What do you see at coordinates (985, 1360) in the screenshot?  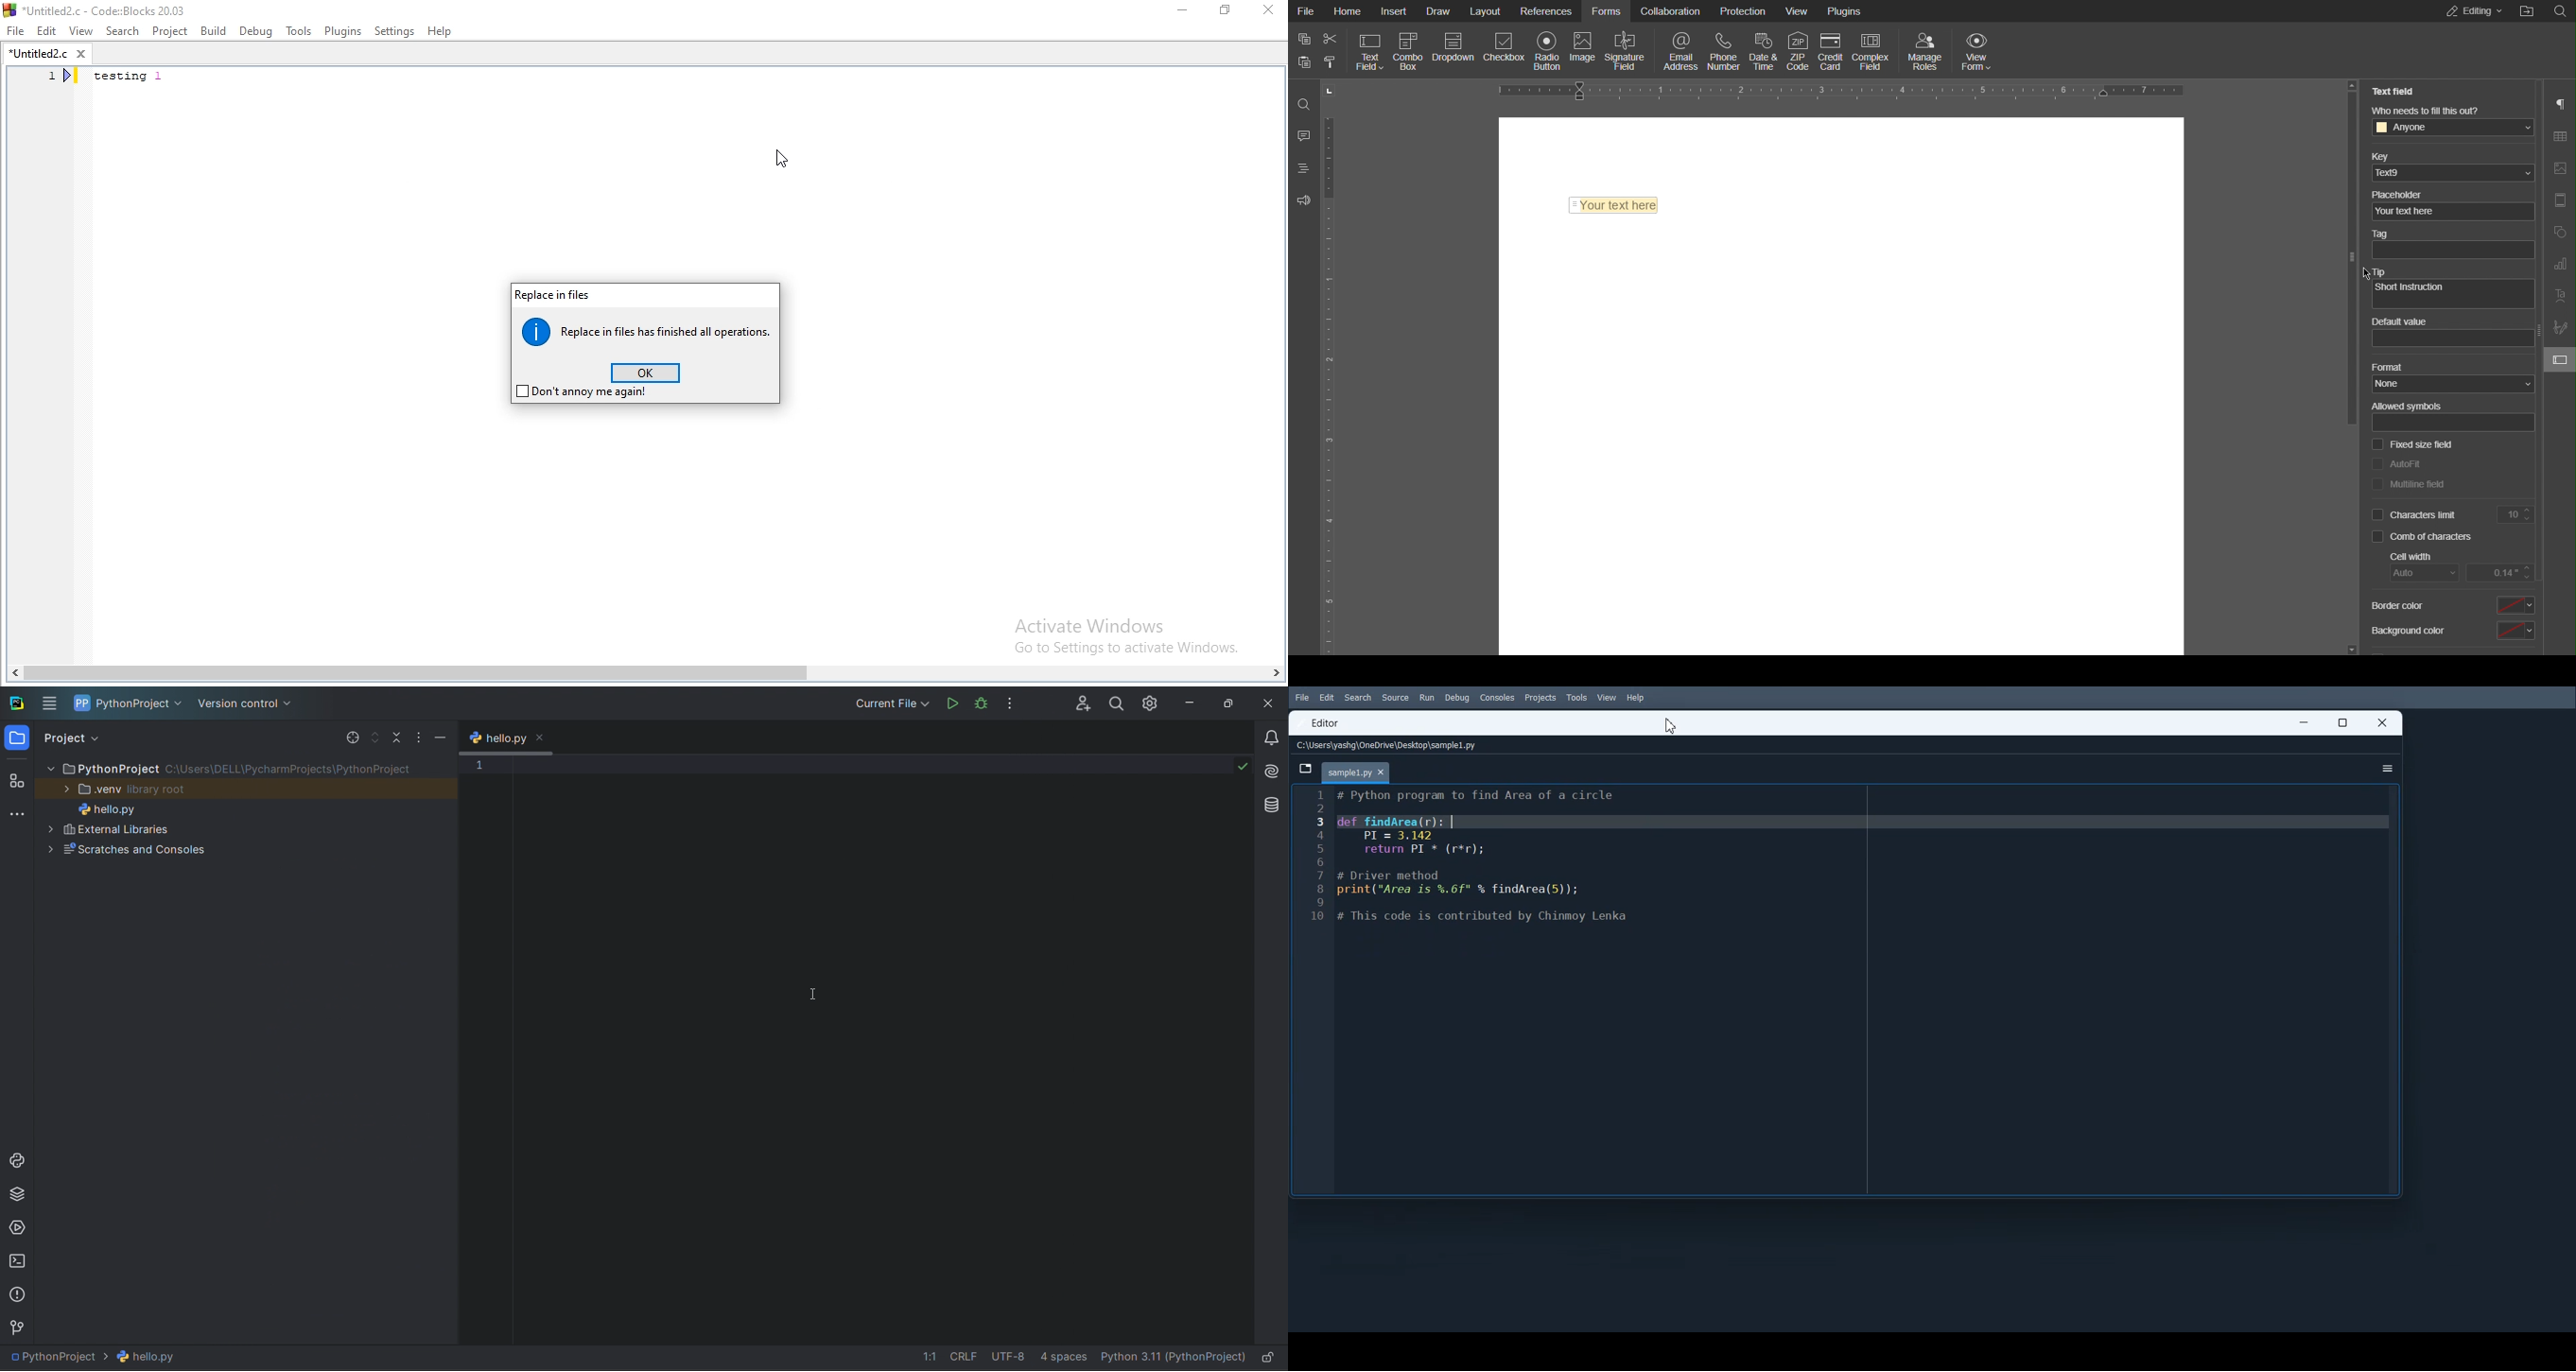 I see `file data` at bounding box center [985, 1360].